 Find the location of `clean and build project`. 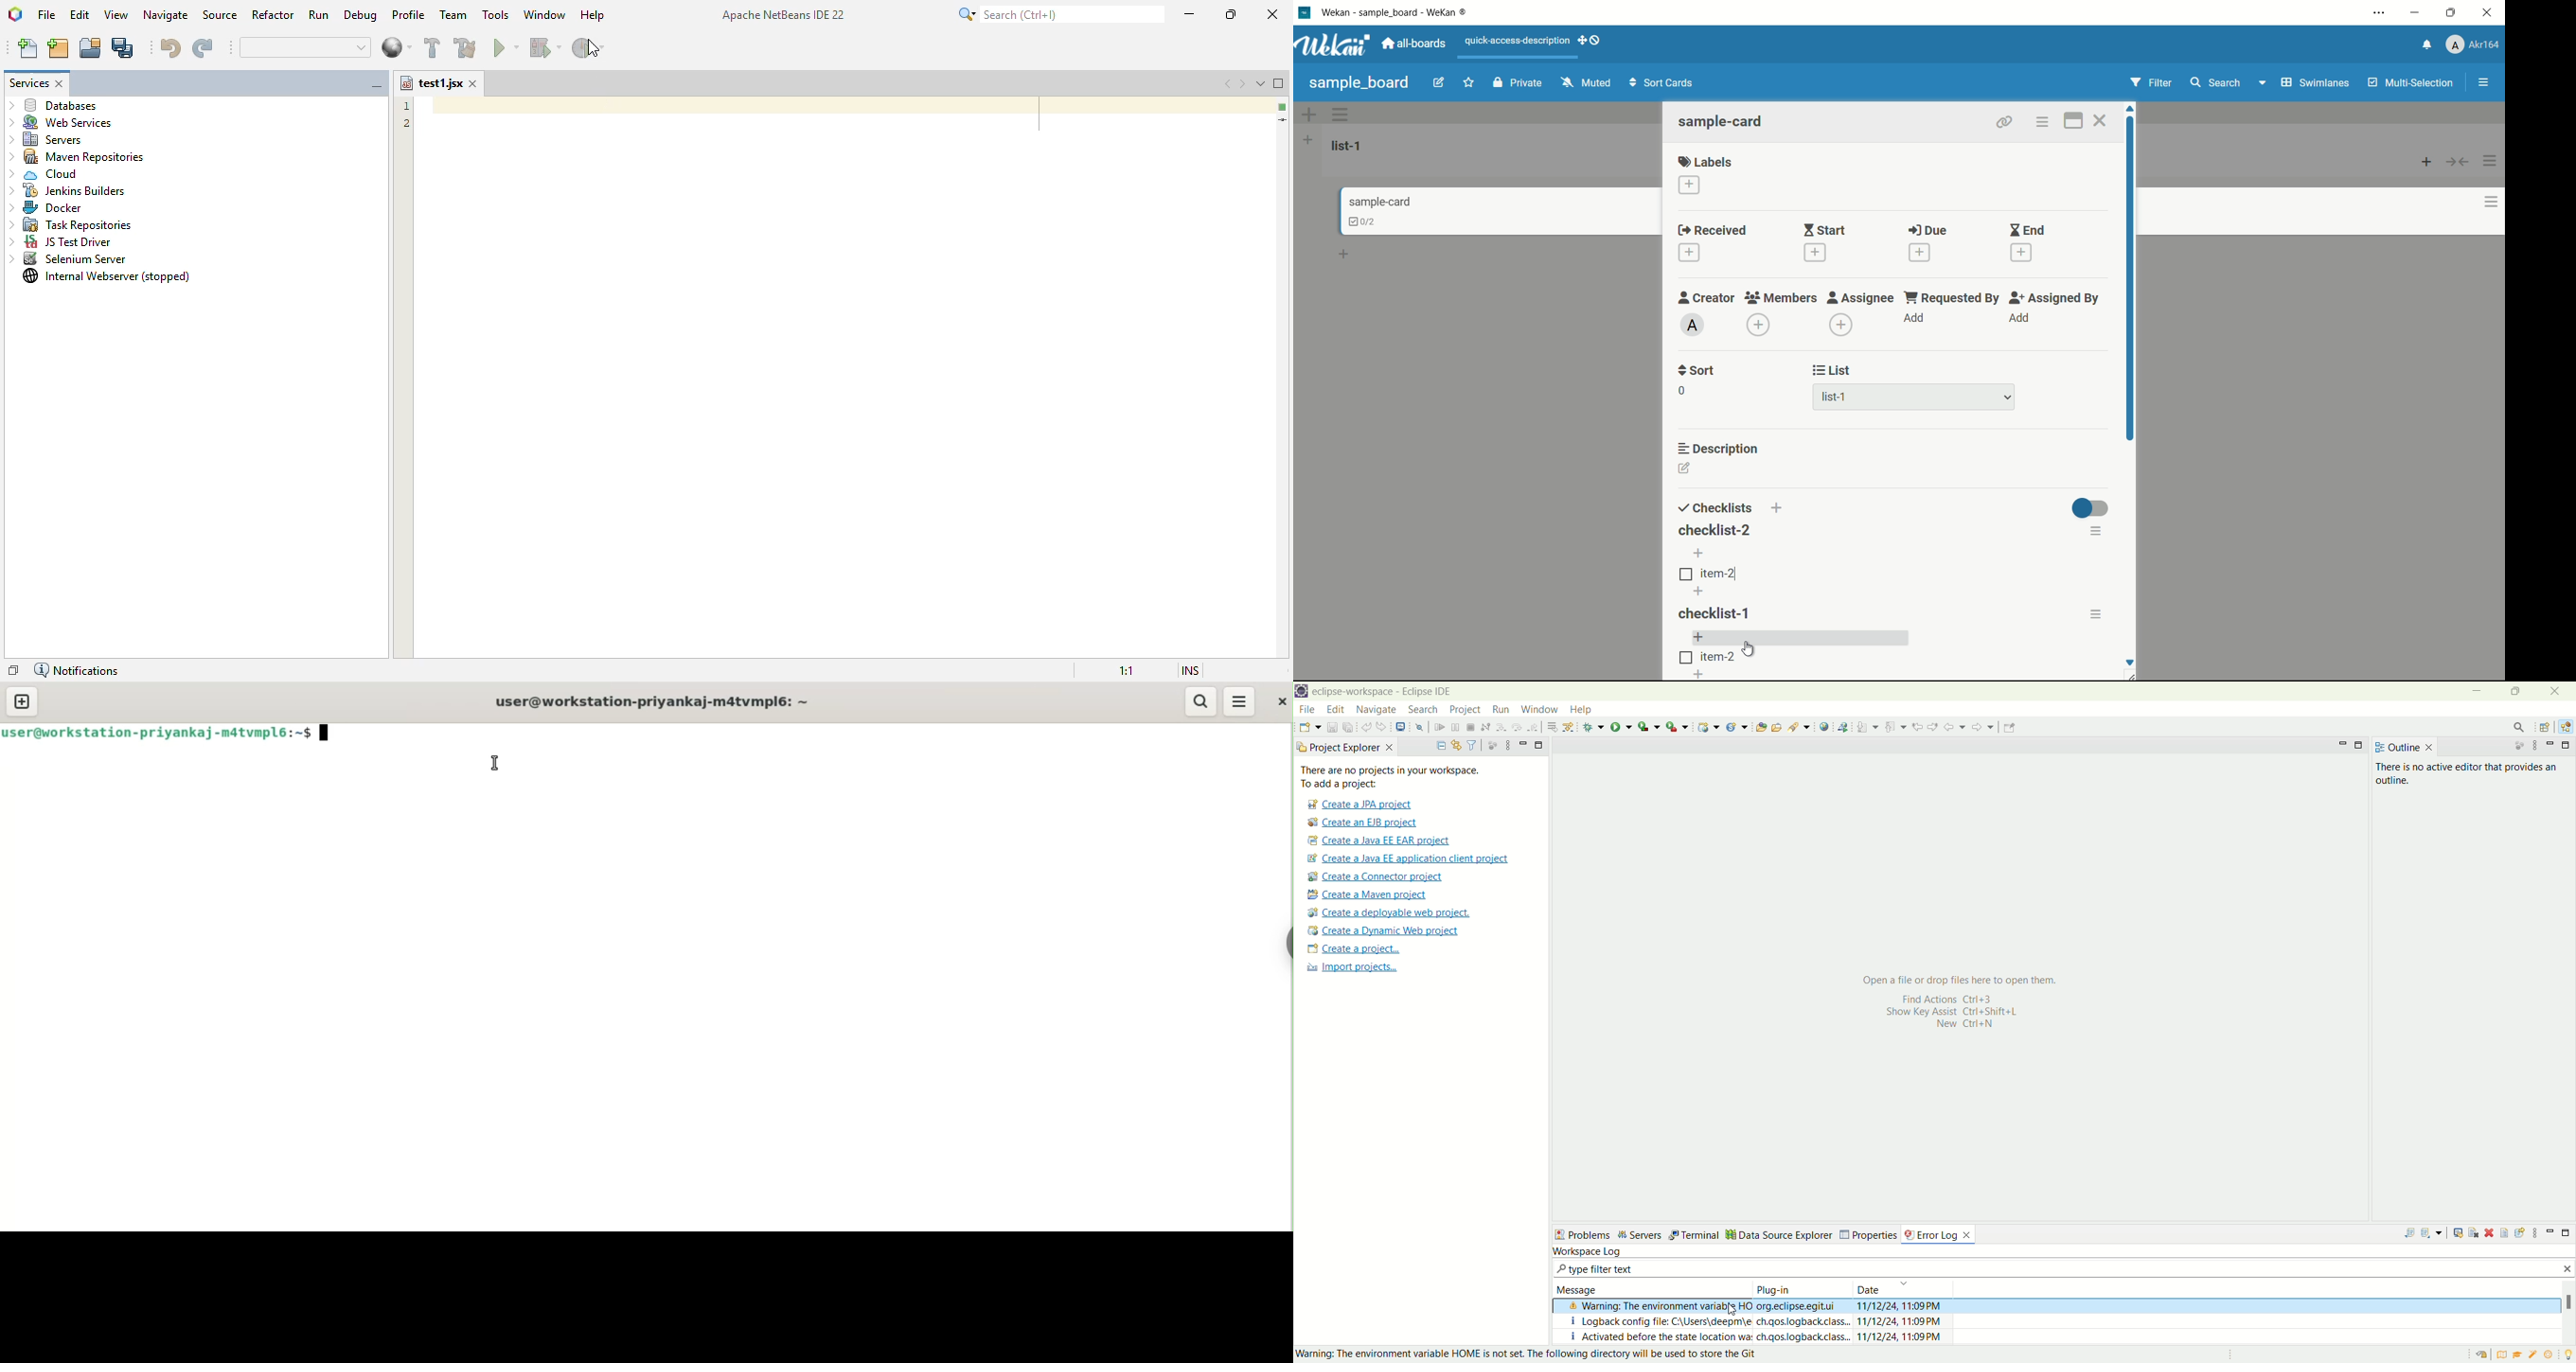

clean and build project is located at coordinates (466, 47).